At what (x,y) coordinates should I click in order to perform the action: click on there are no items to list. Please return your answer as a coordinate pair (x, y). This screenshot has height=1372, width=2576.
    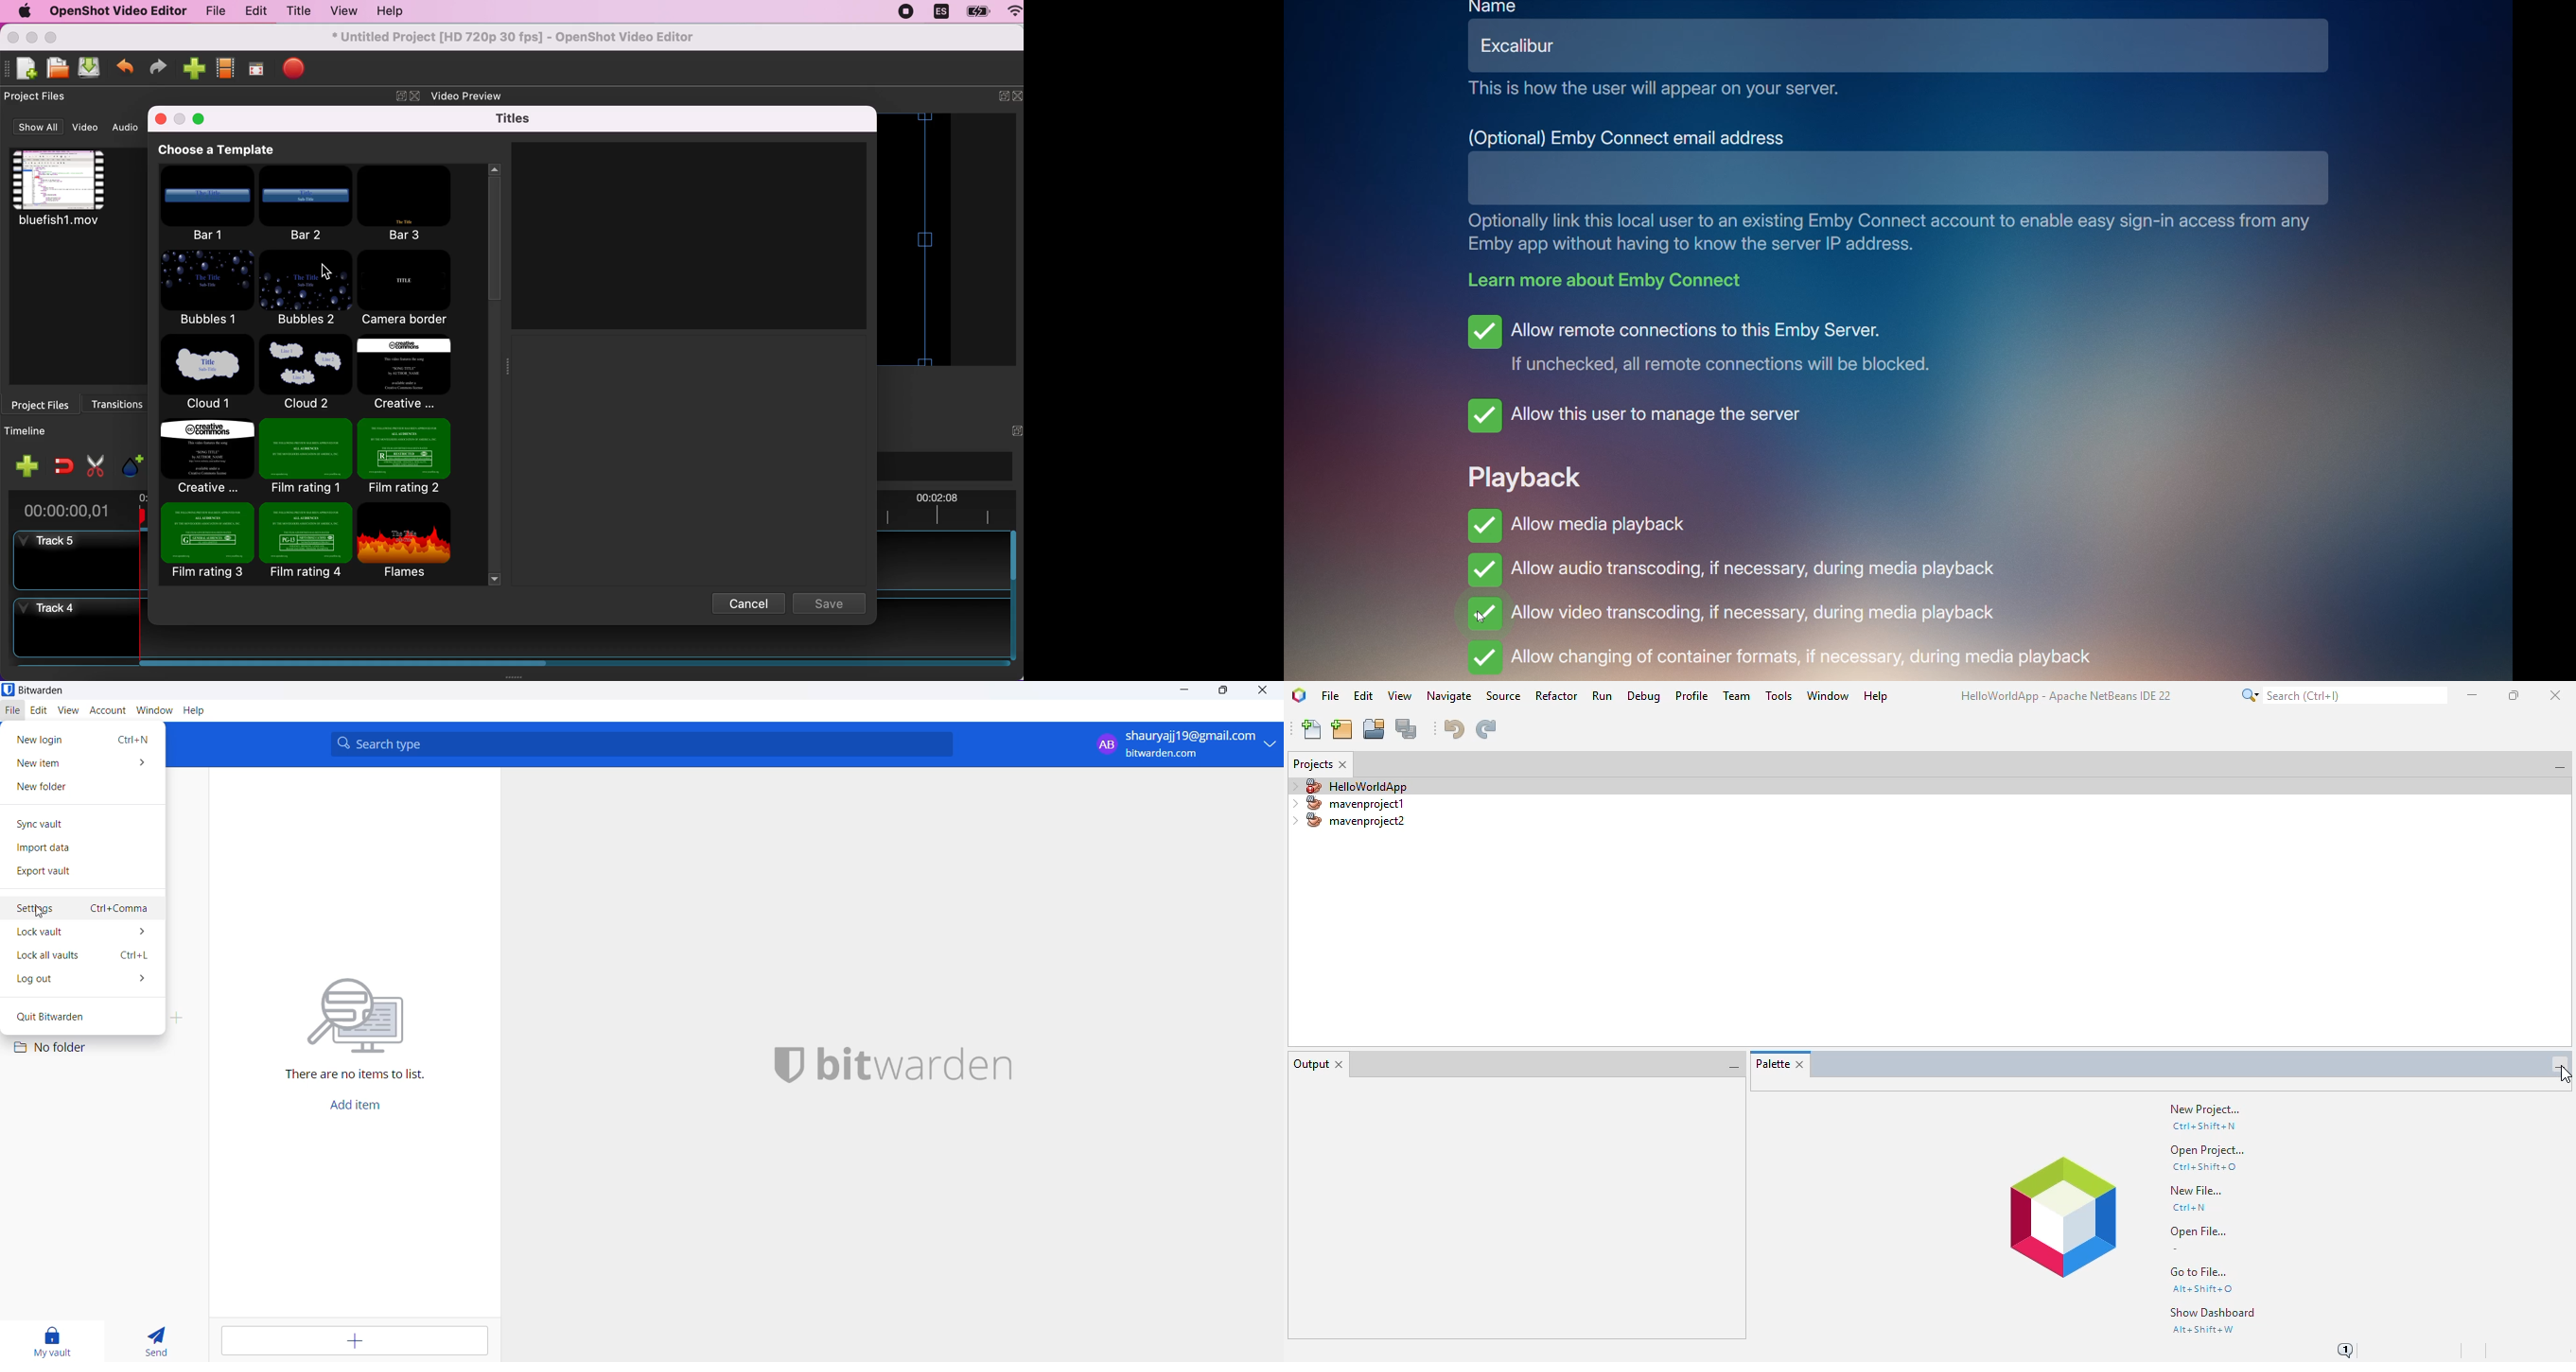
    Looking at the image, I should click on (363, 1019).